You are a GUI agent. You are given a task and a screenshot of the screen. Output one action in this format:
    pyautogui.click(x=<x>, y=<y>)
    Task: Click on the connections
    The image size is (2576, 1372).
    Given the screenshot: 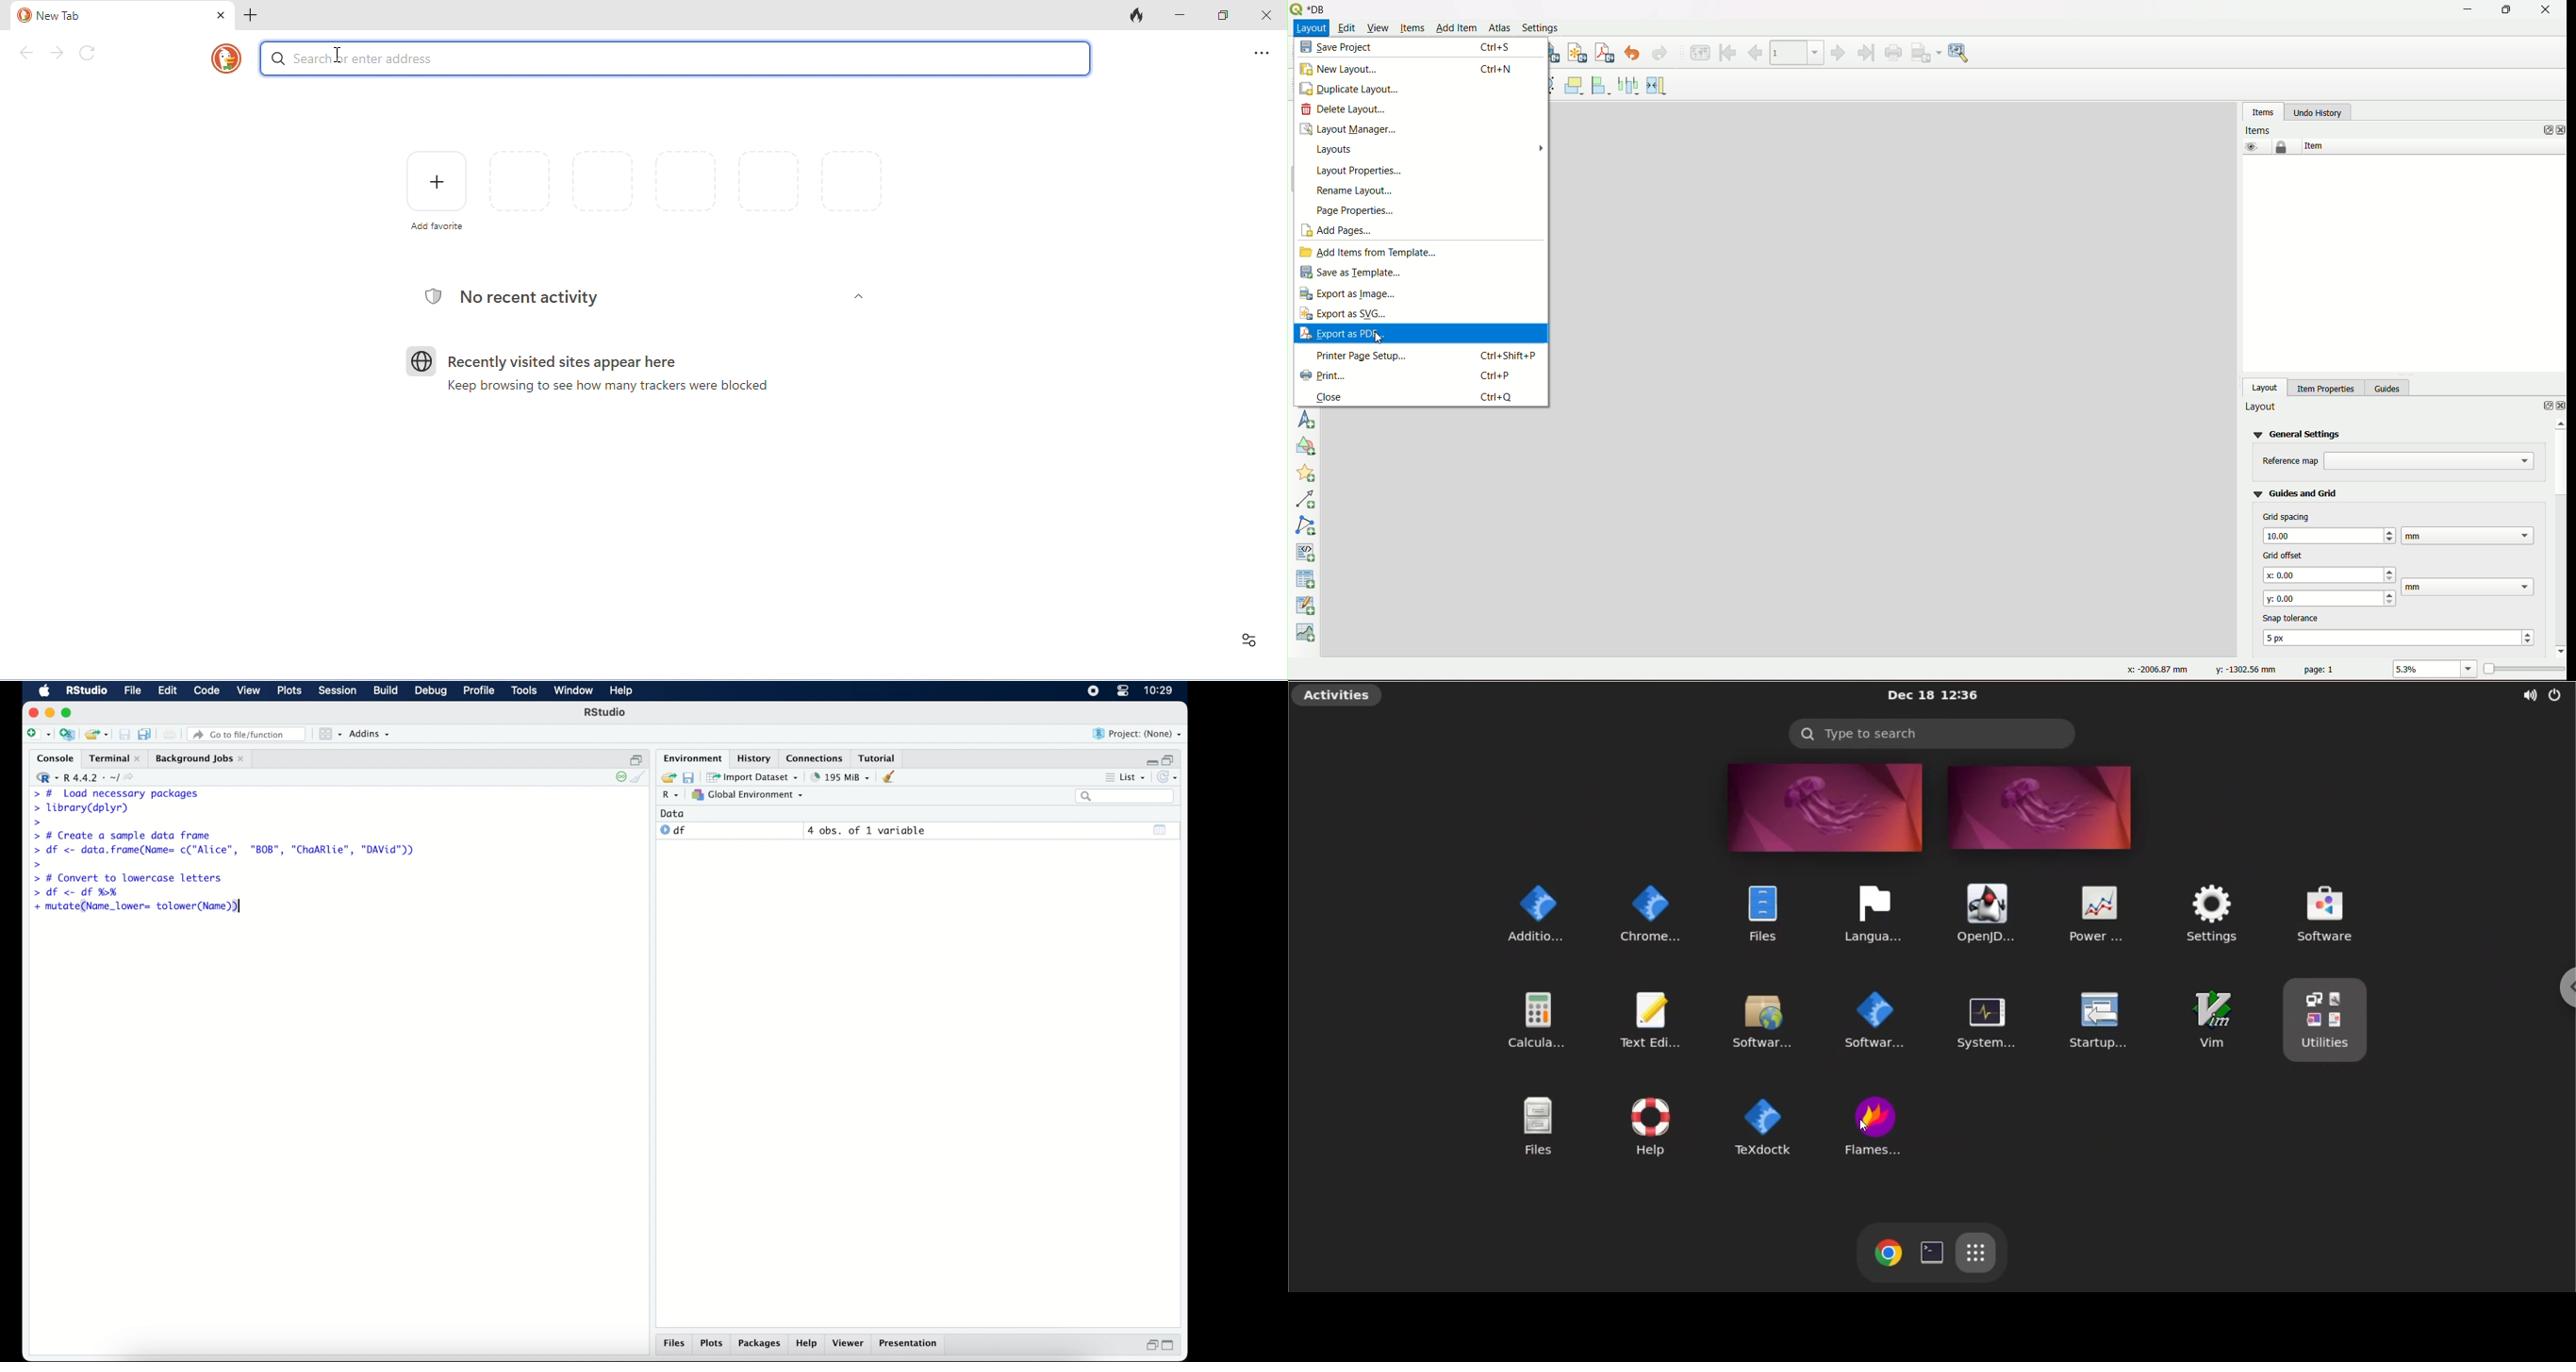 What is the action you would take?
    pyautogui.click(x=816, y=757)
    